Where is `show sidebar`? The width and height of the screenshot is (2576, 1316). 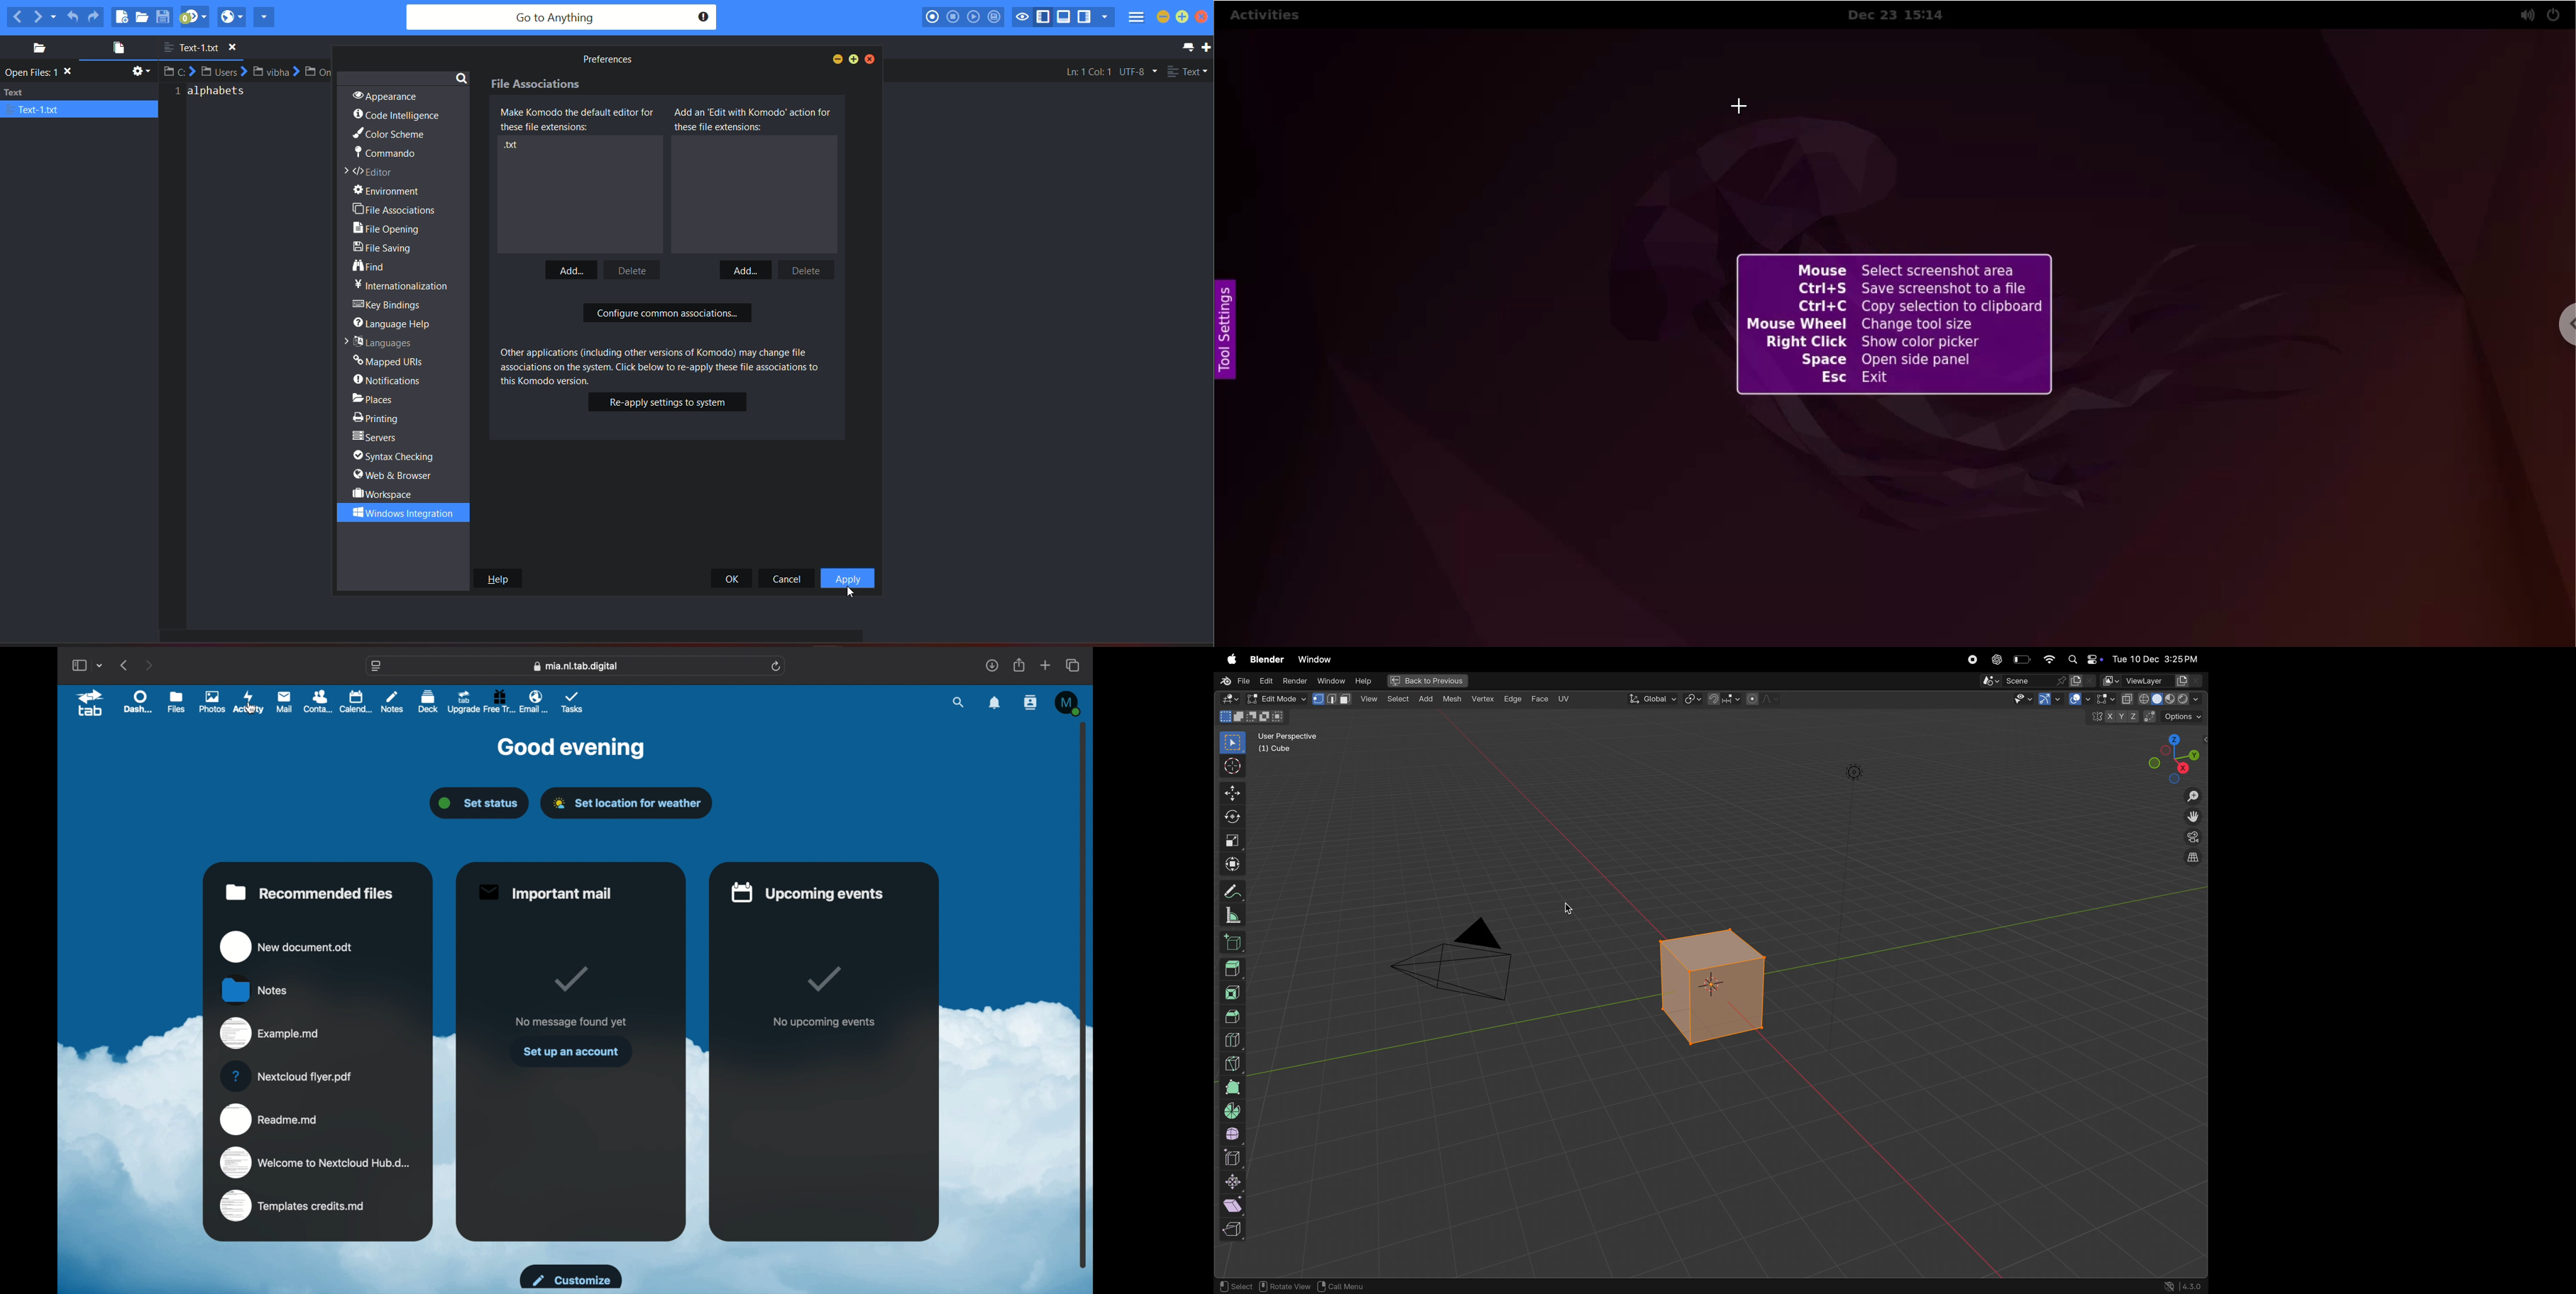 show sidebar is located at coordinates (78, 665).